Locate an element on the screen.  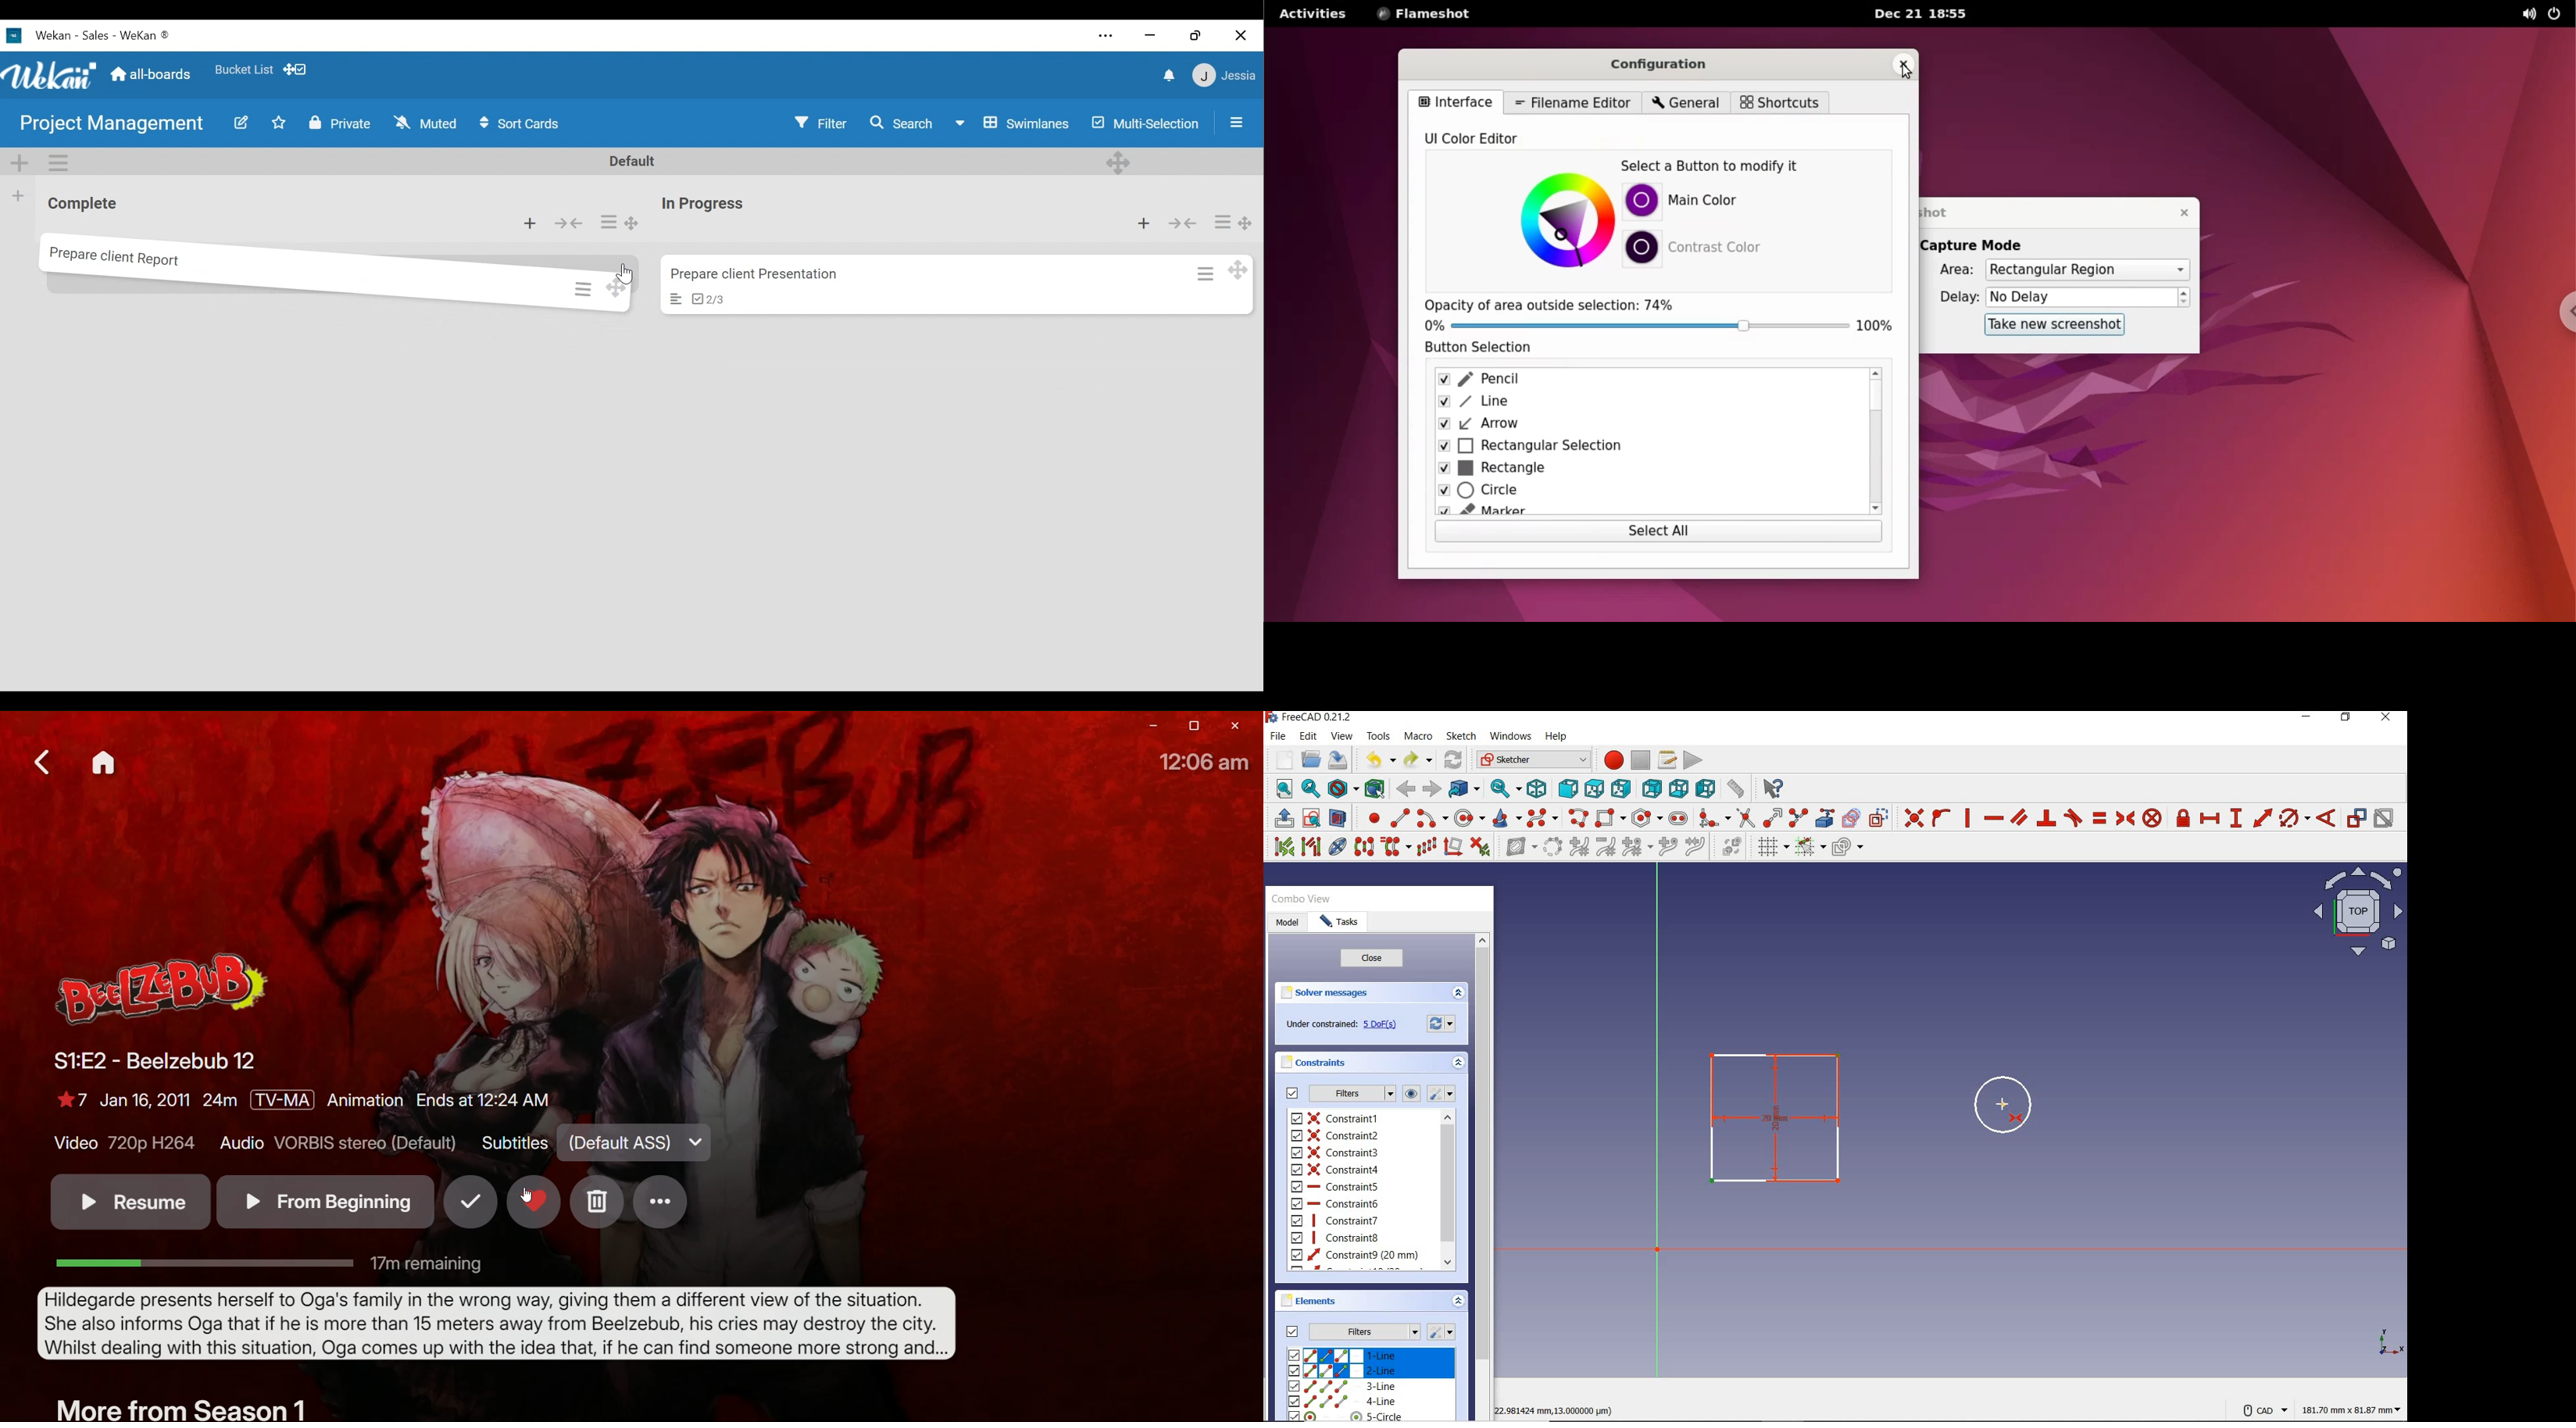
open is located at coordinates (1311, 758).